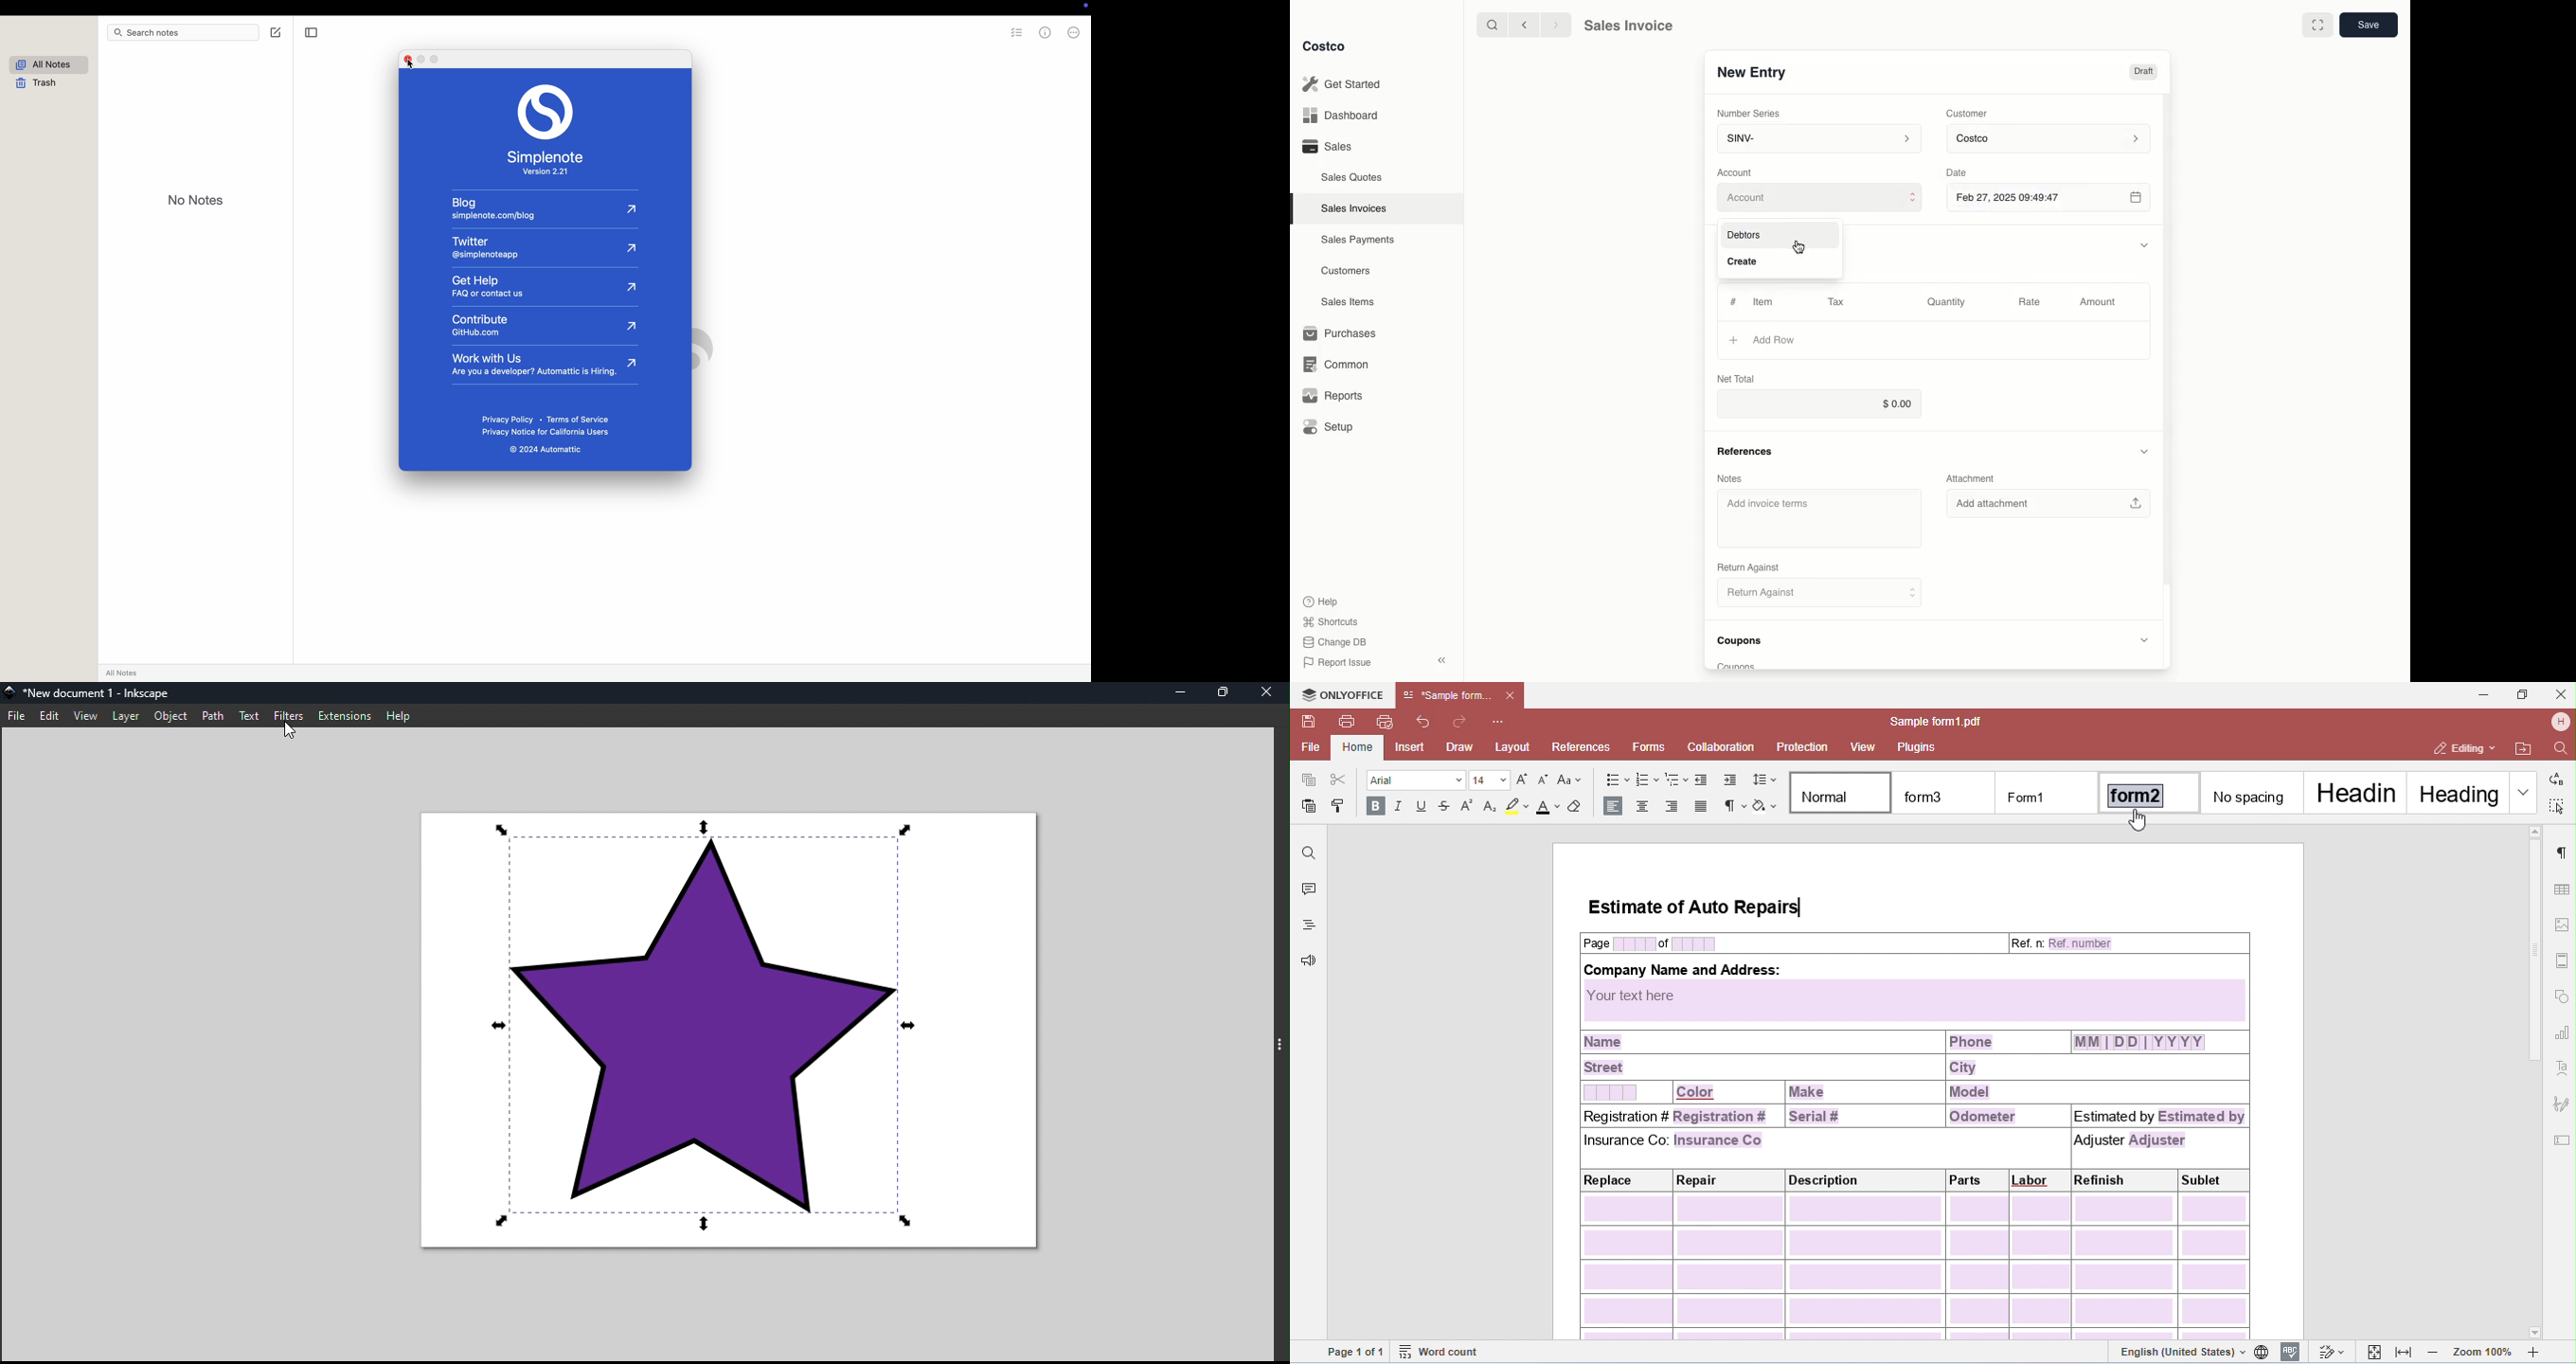 Image resolution: width=2576 pixels, height=1372 pixels. Describe the element at coordinates (1750, 235) in the screenshot. I see `Debtors` at that location.